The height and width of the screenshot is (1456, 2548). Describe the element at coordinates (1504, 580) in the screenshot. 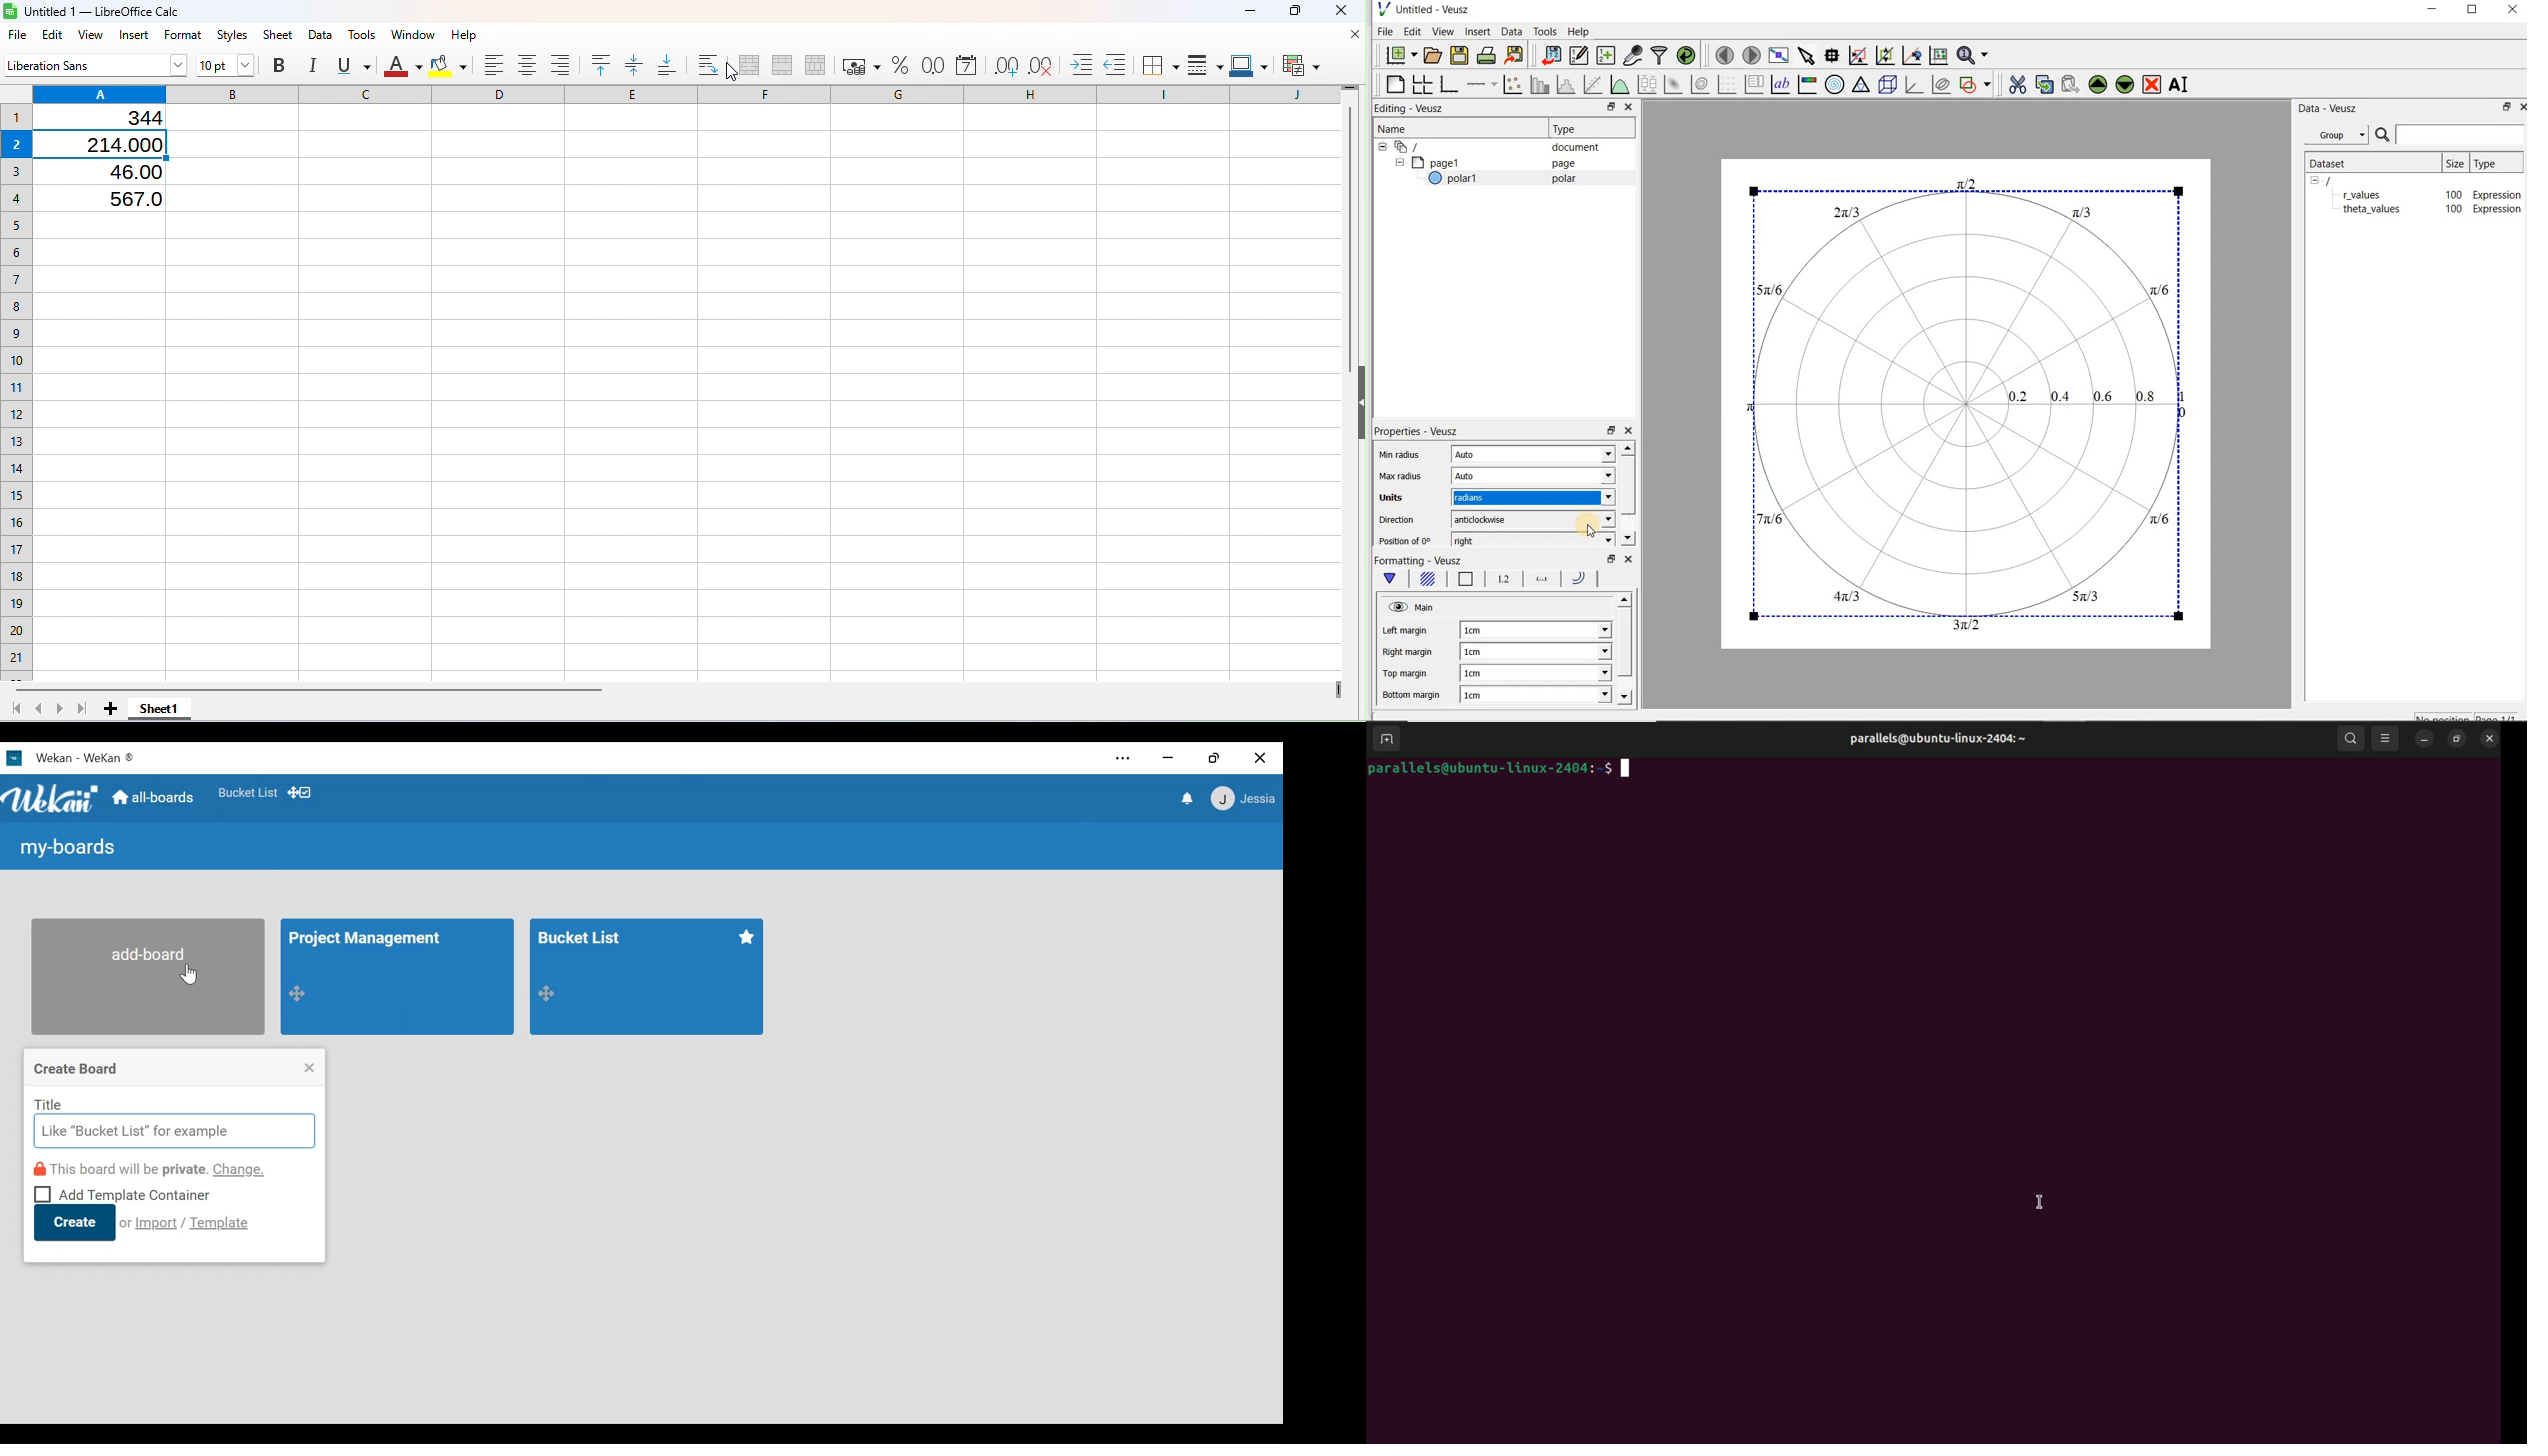

I see `Radial tick labels` at that location.